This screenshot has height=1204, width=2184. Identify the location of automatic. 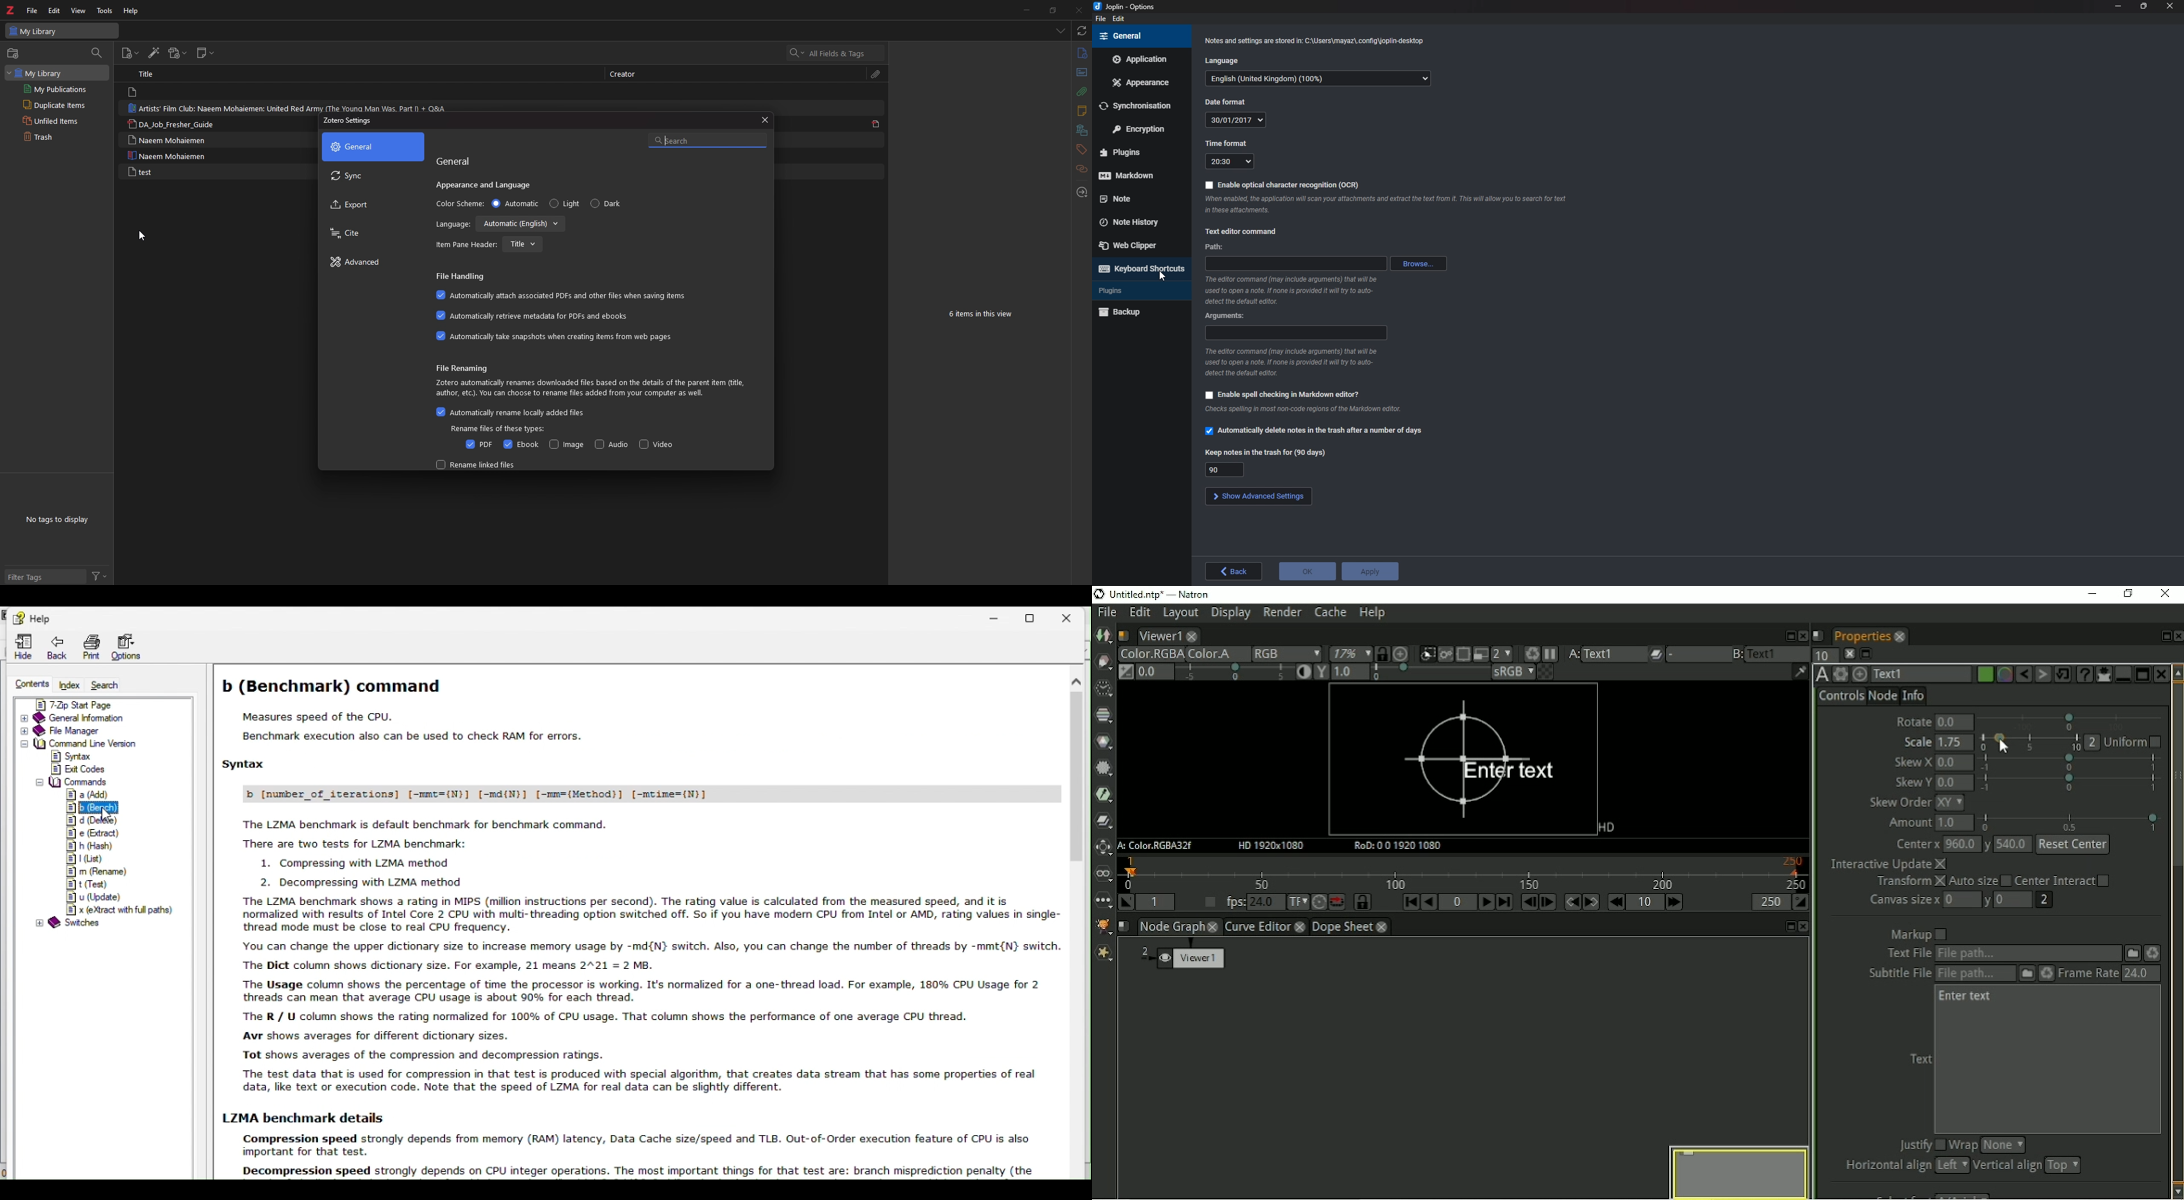
(516, 204).